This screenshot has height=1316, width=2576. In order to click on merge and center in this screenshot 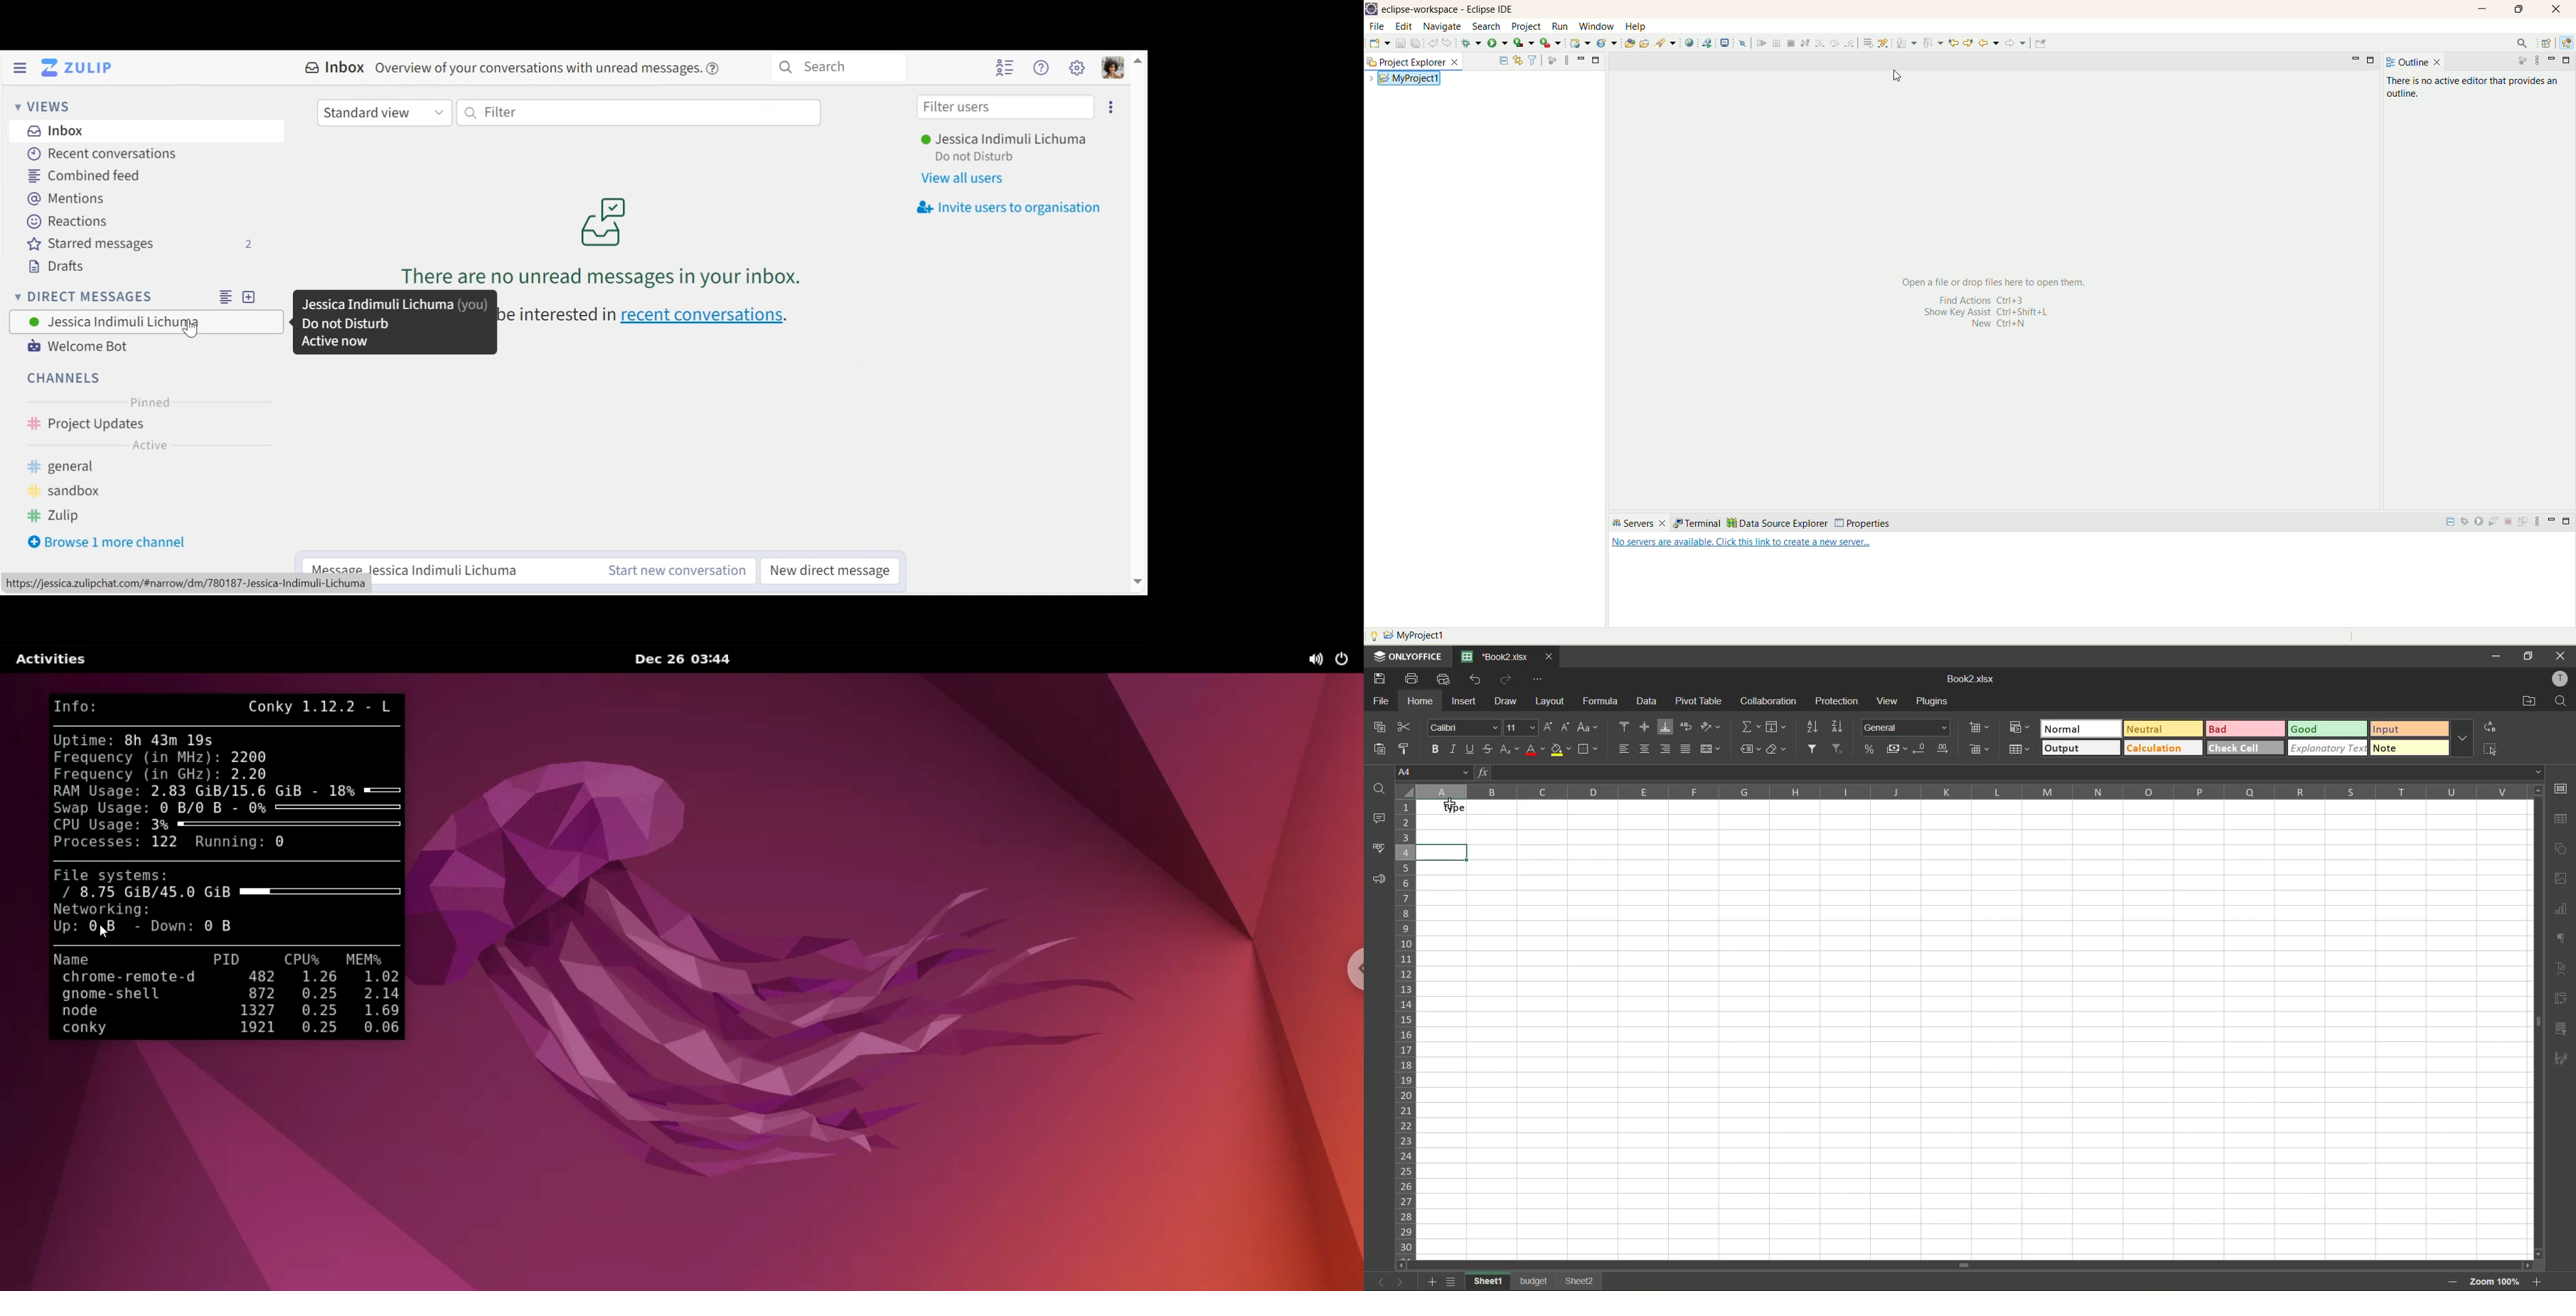, I will do `click(1712, 749)`.